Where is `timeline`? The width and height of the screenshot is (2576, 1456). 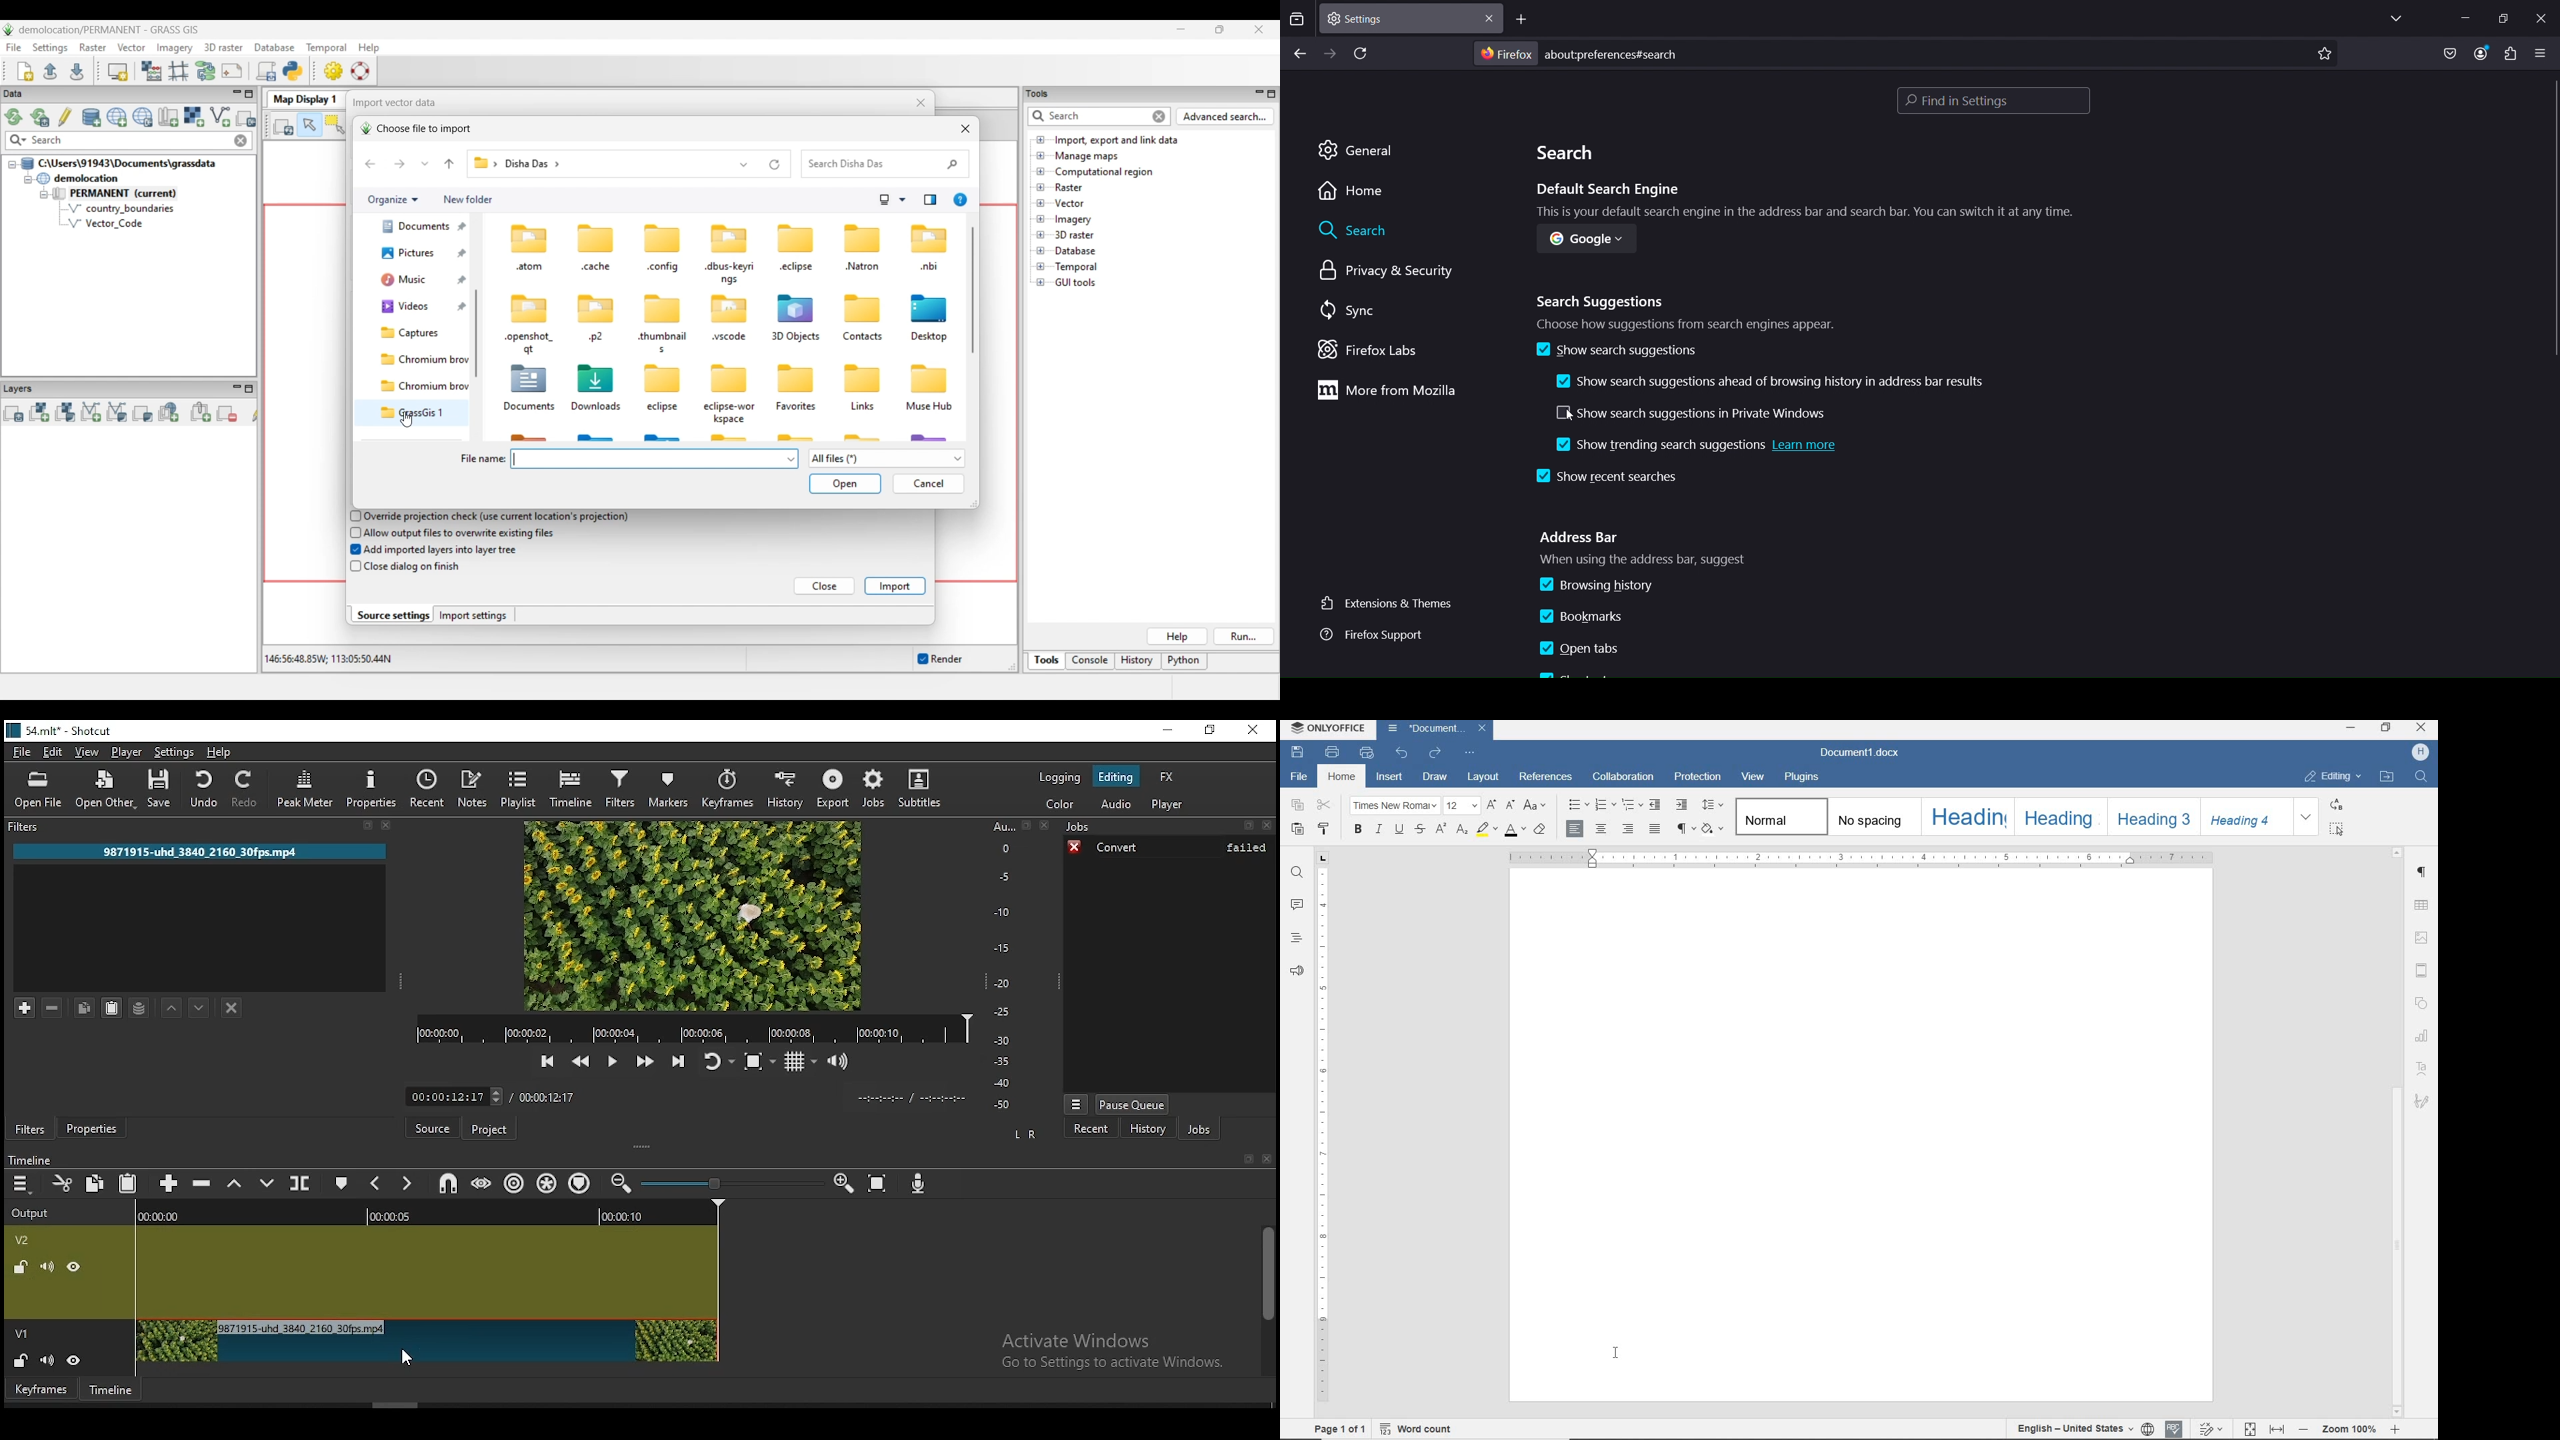
timeline is located at coordinates (573, 790).